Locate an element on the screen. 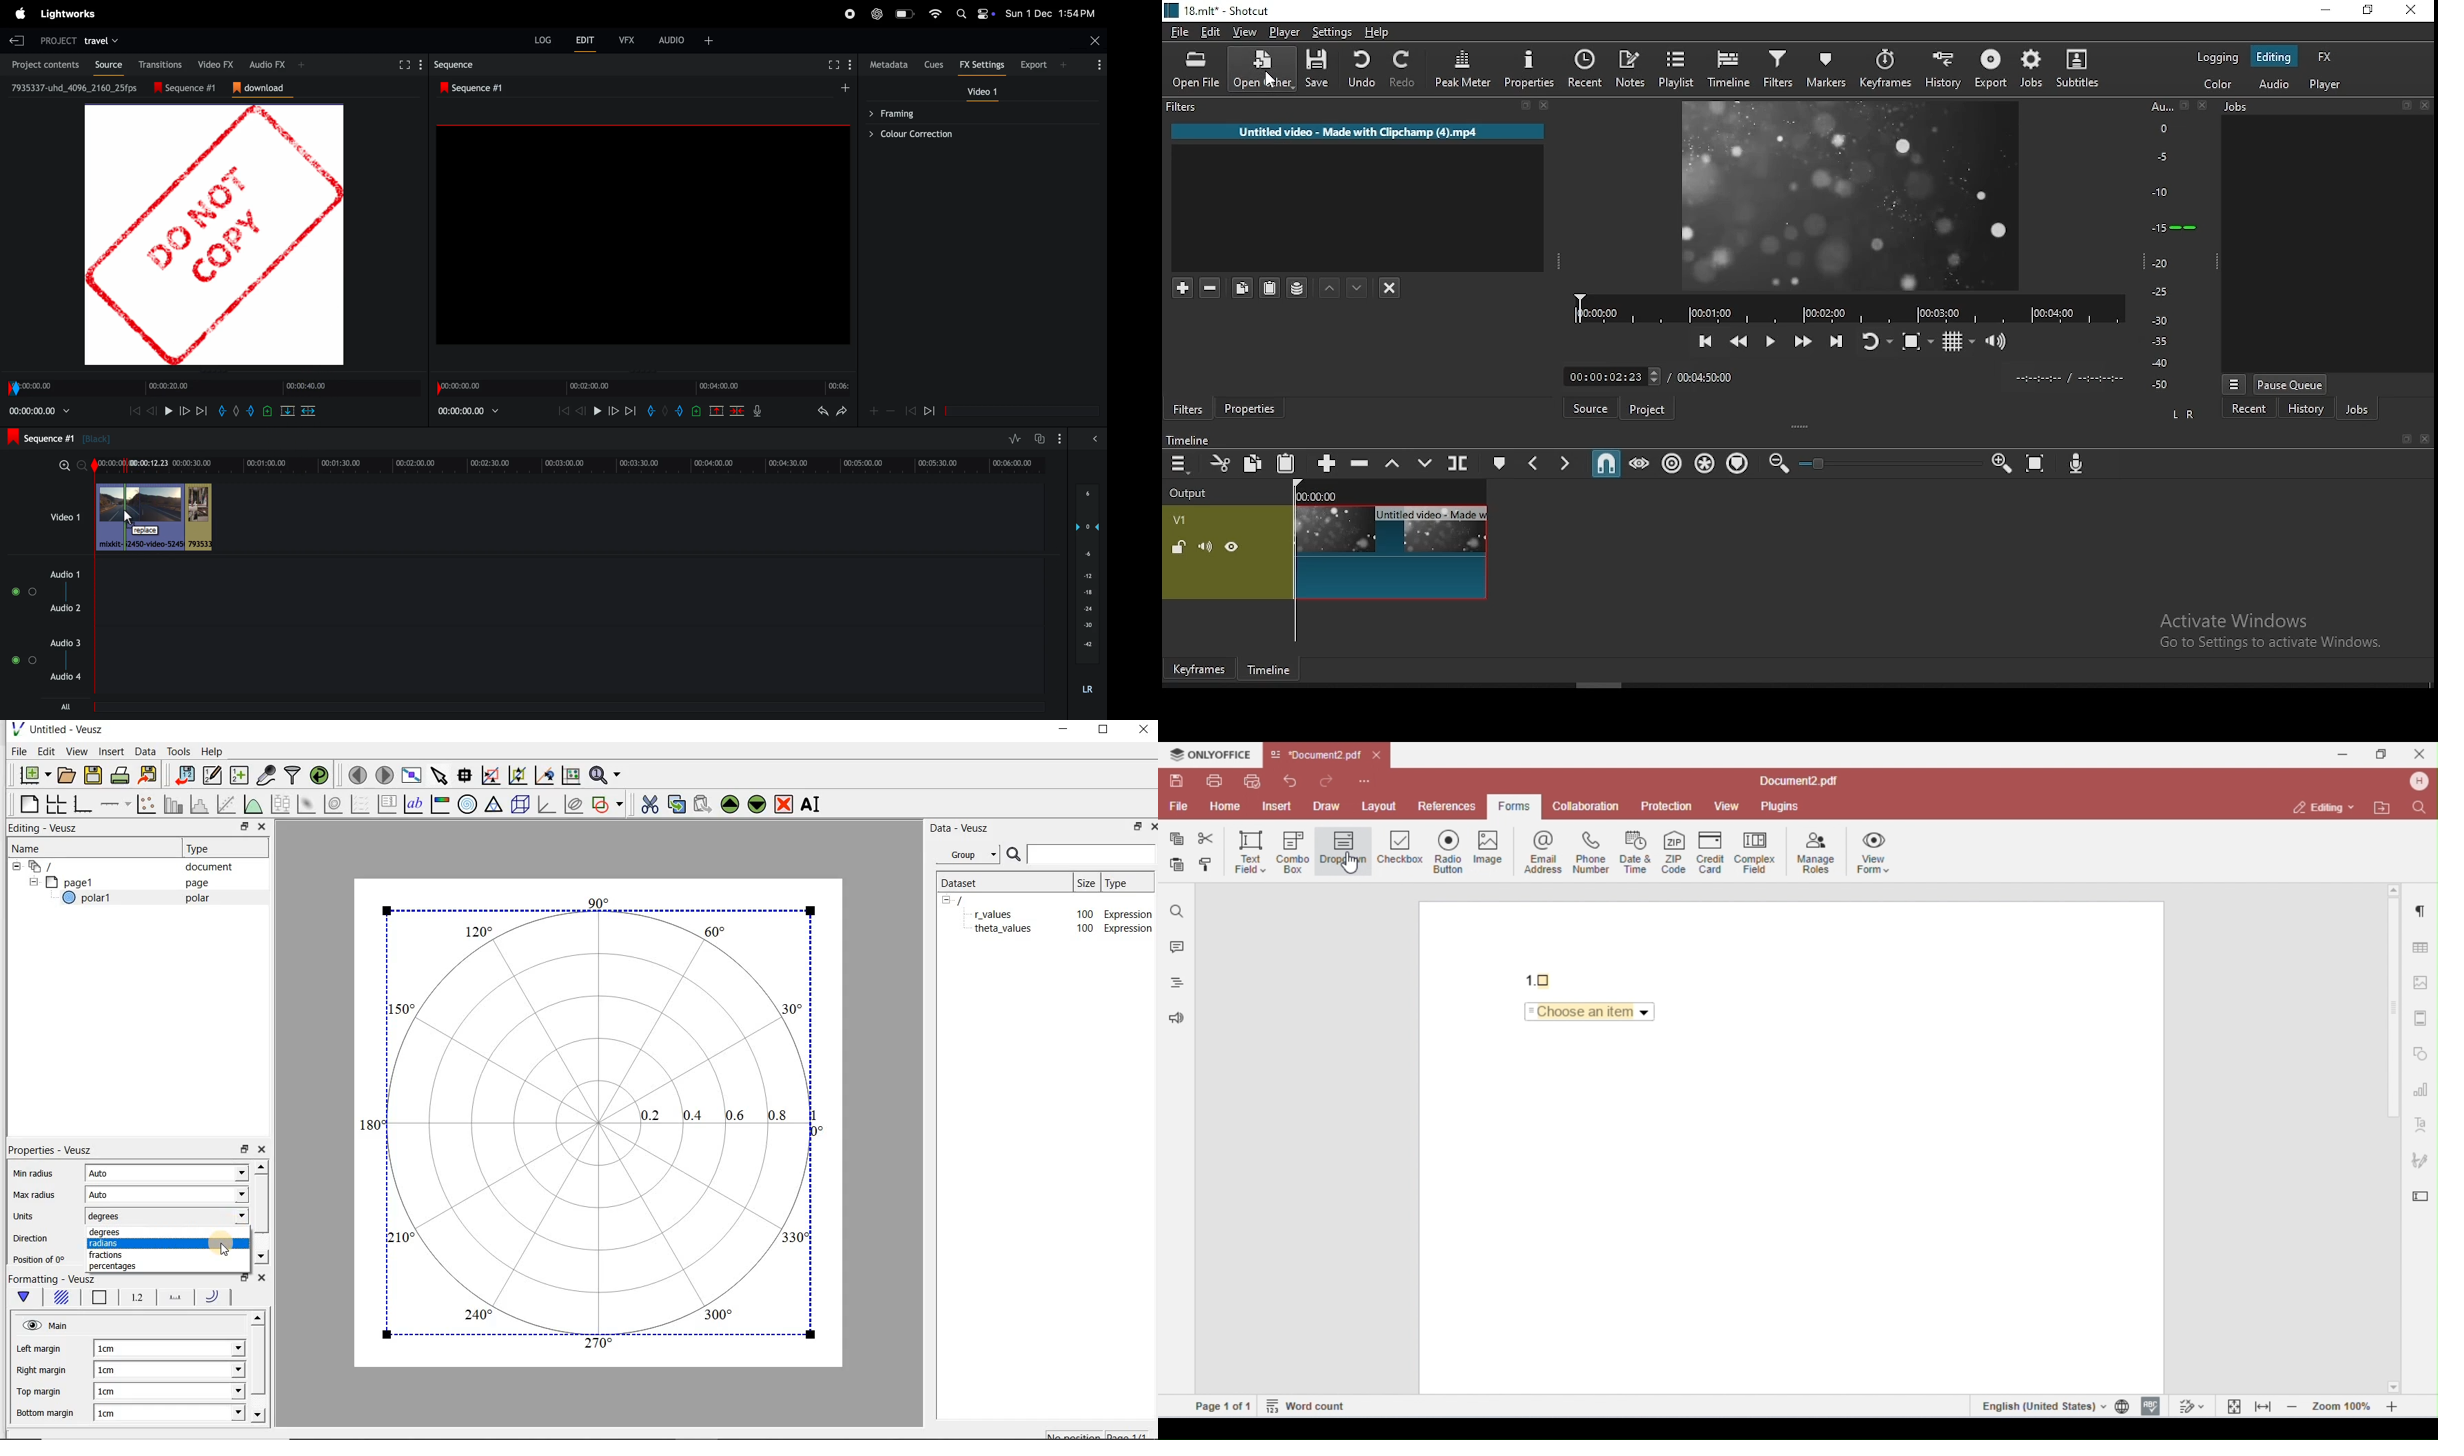 This screenshot has height=1456, width=2464. size is located at coordinates (1086, 881).